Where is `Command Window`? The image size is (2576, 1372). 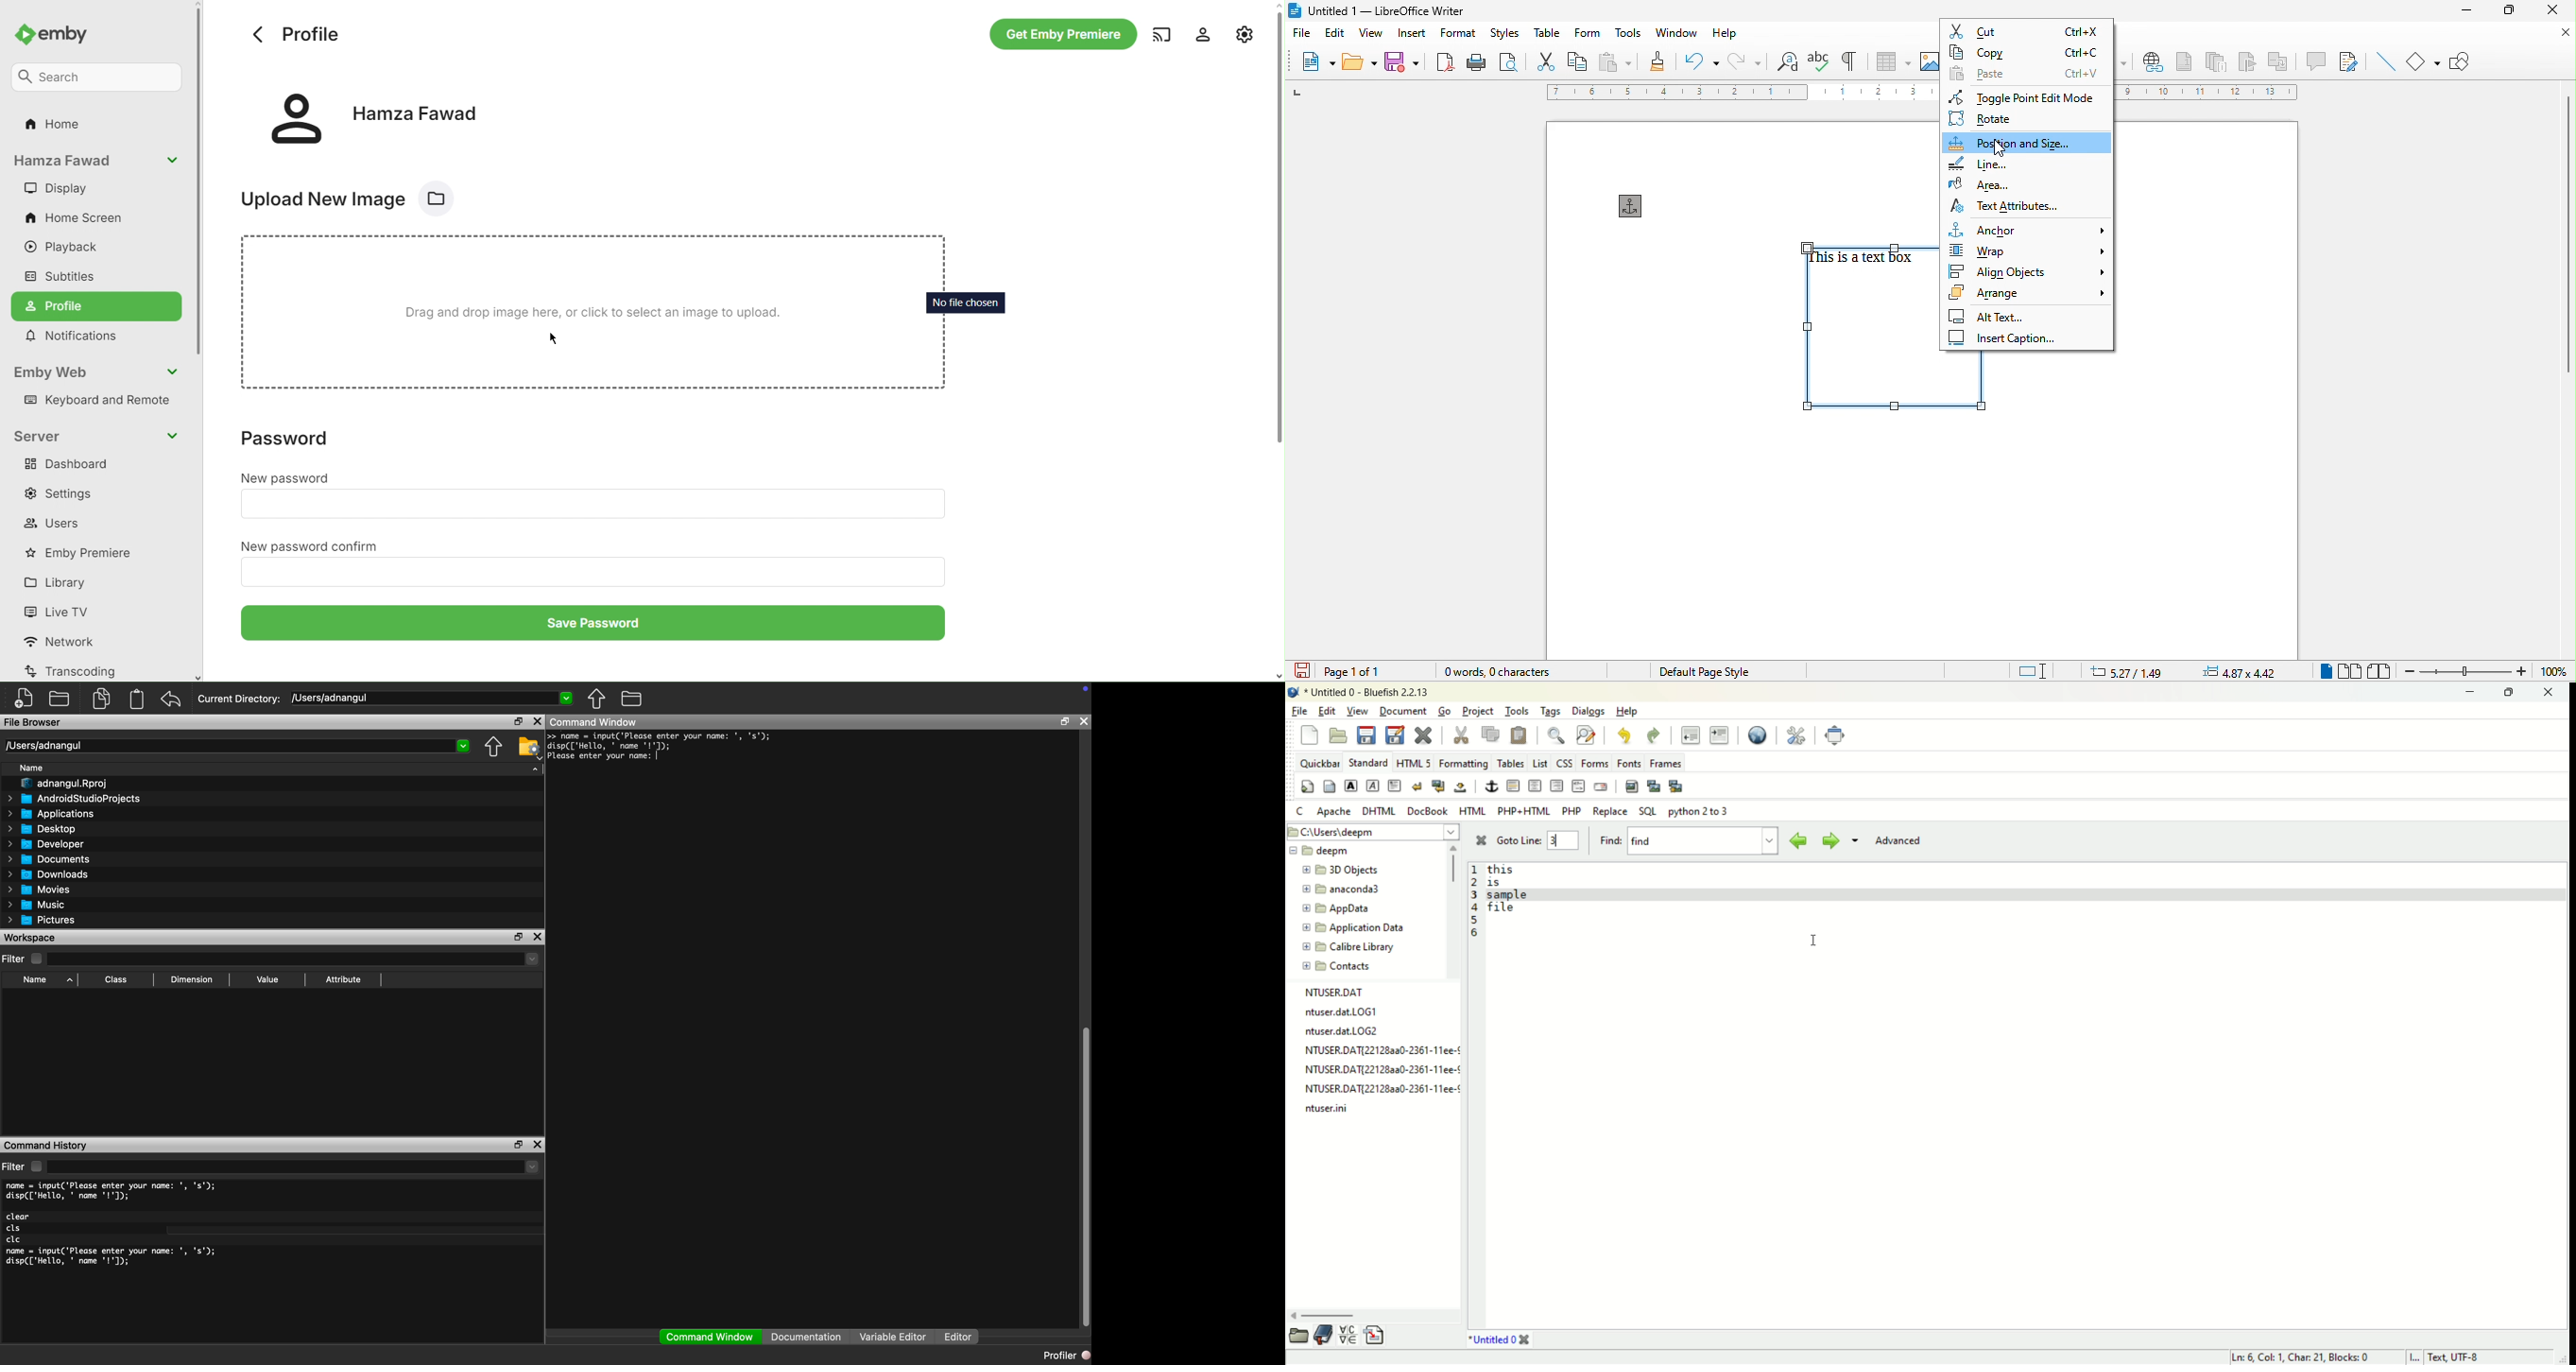
Command Window is located at coordinates (595, 721).